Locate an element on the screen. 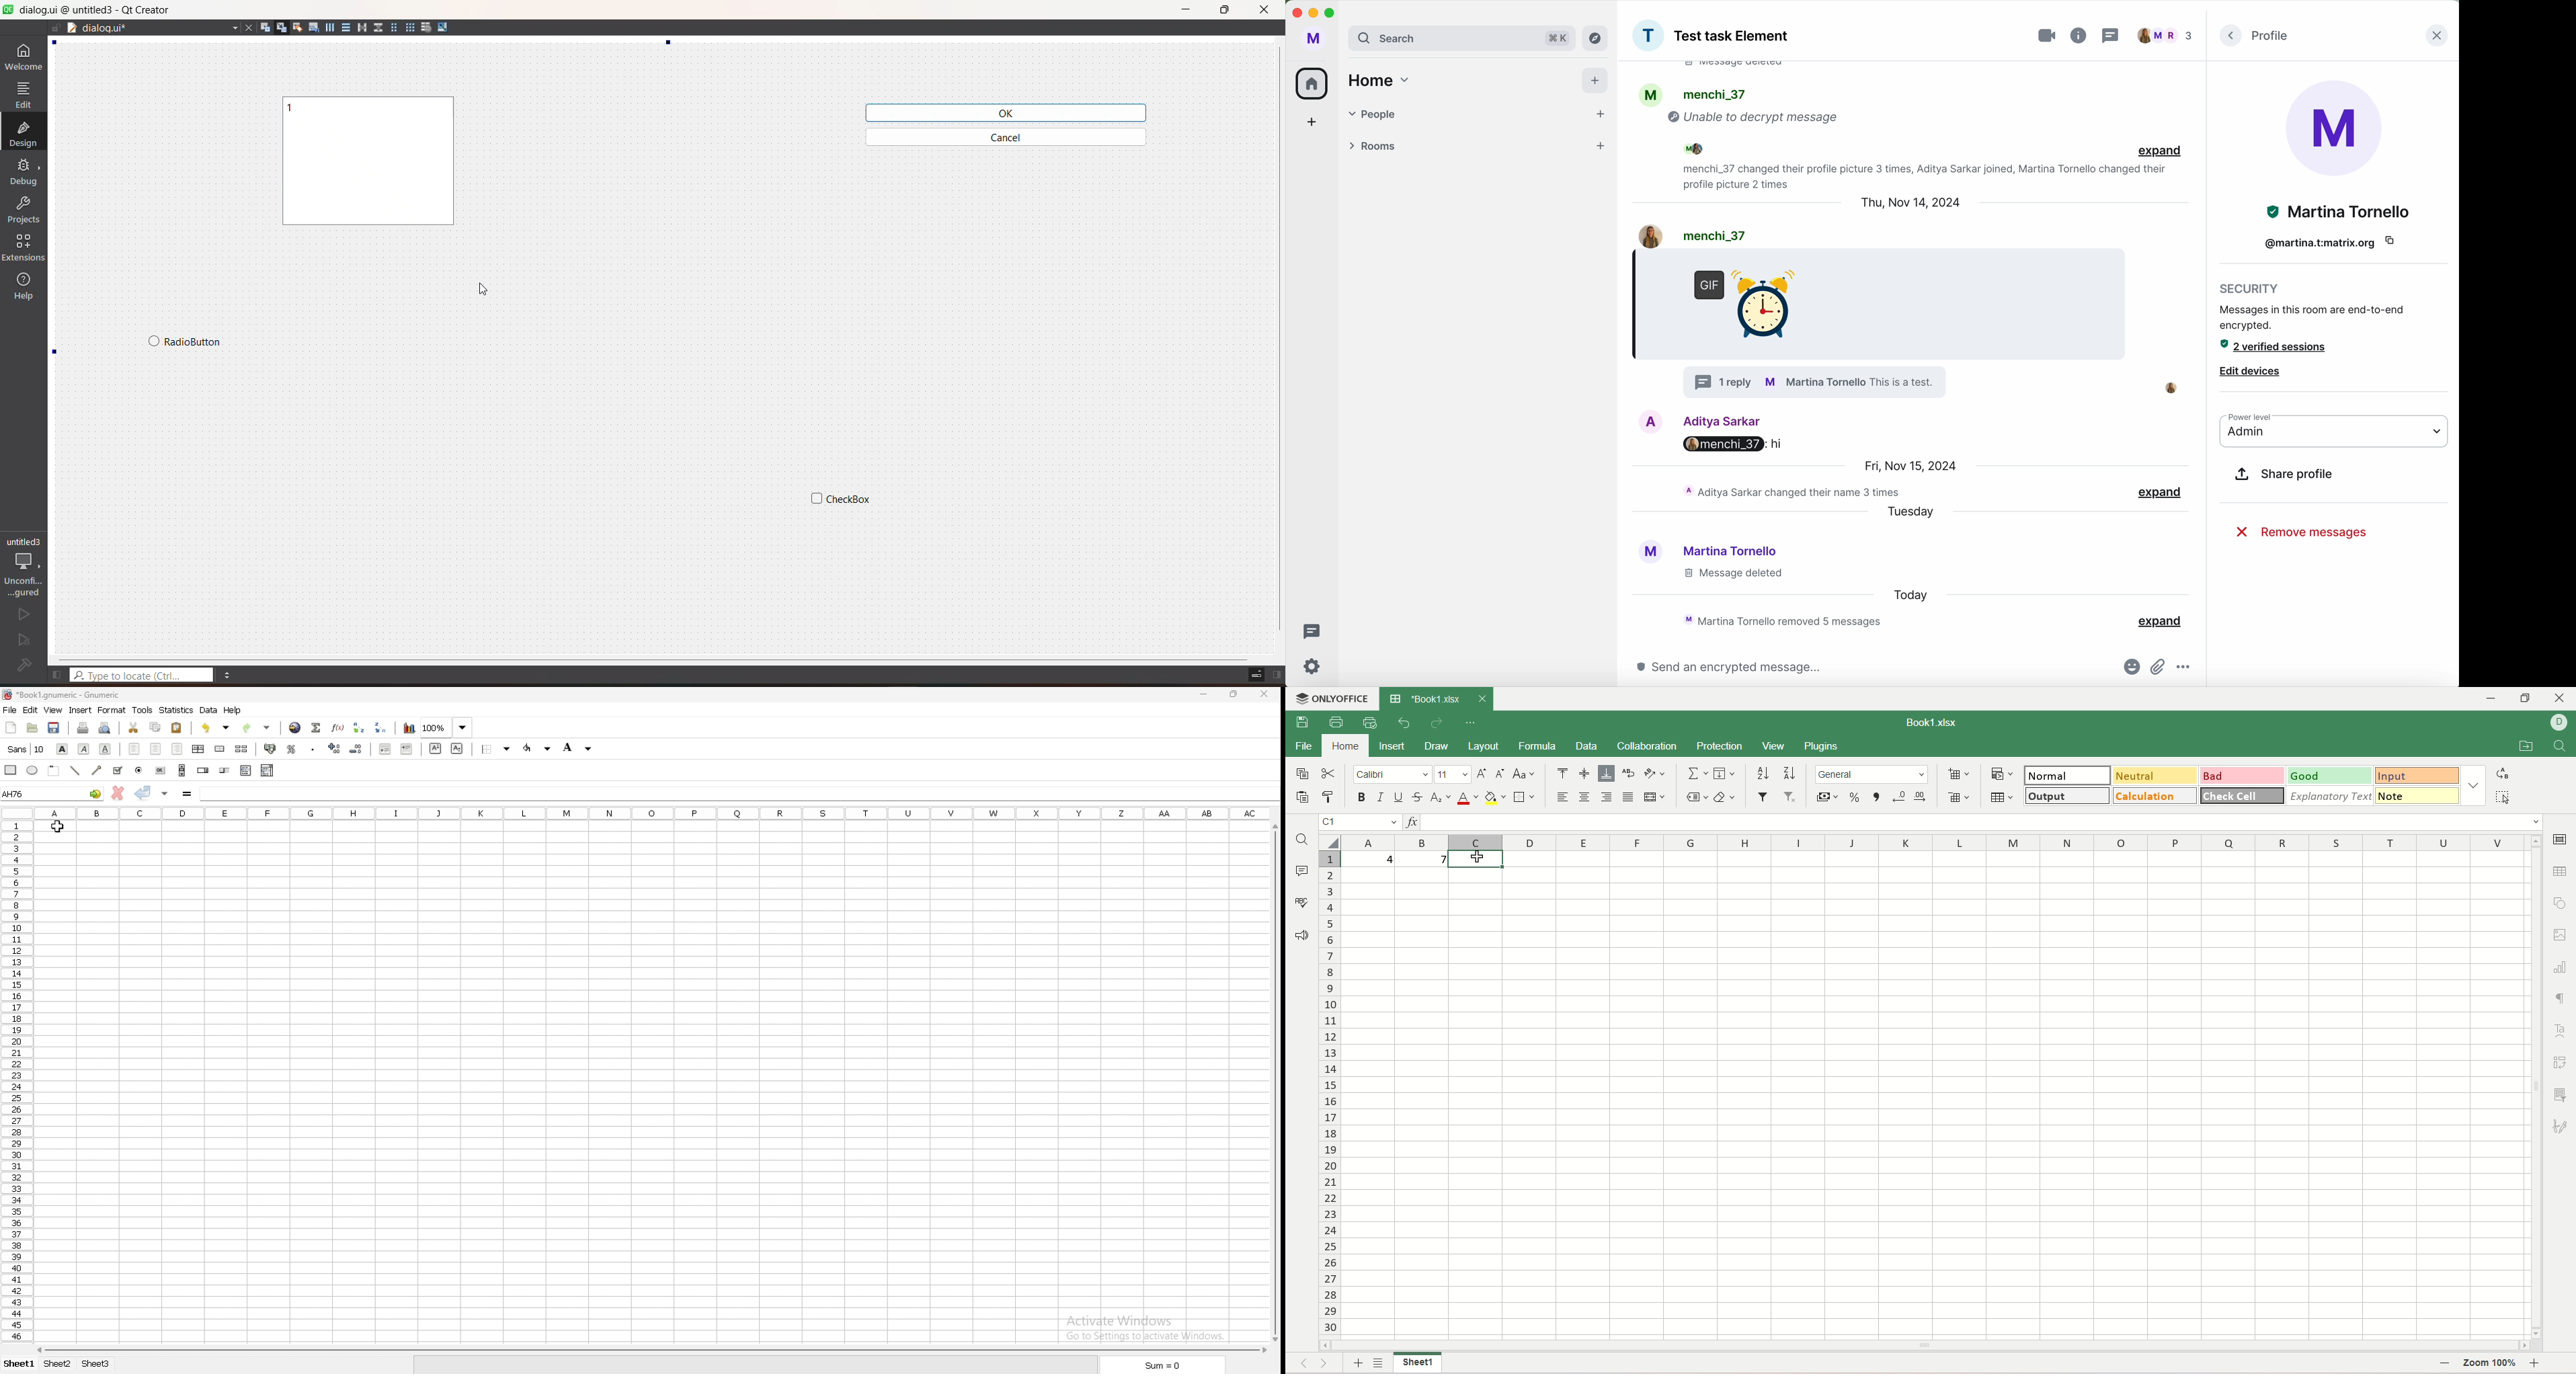 Image resolution: width=2576 pixels, height=1400 pixels. user profile is located at coordinates (1314, 39).